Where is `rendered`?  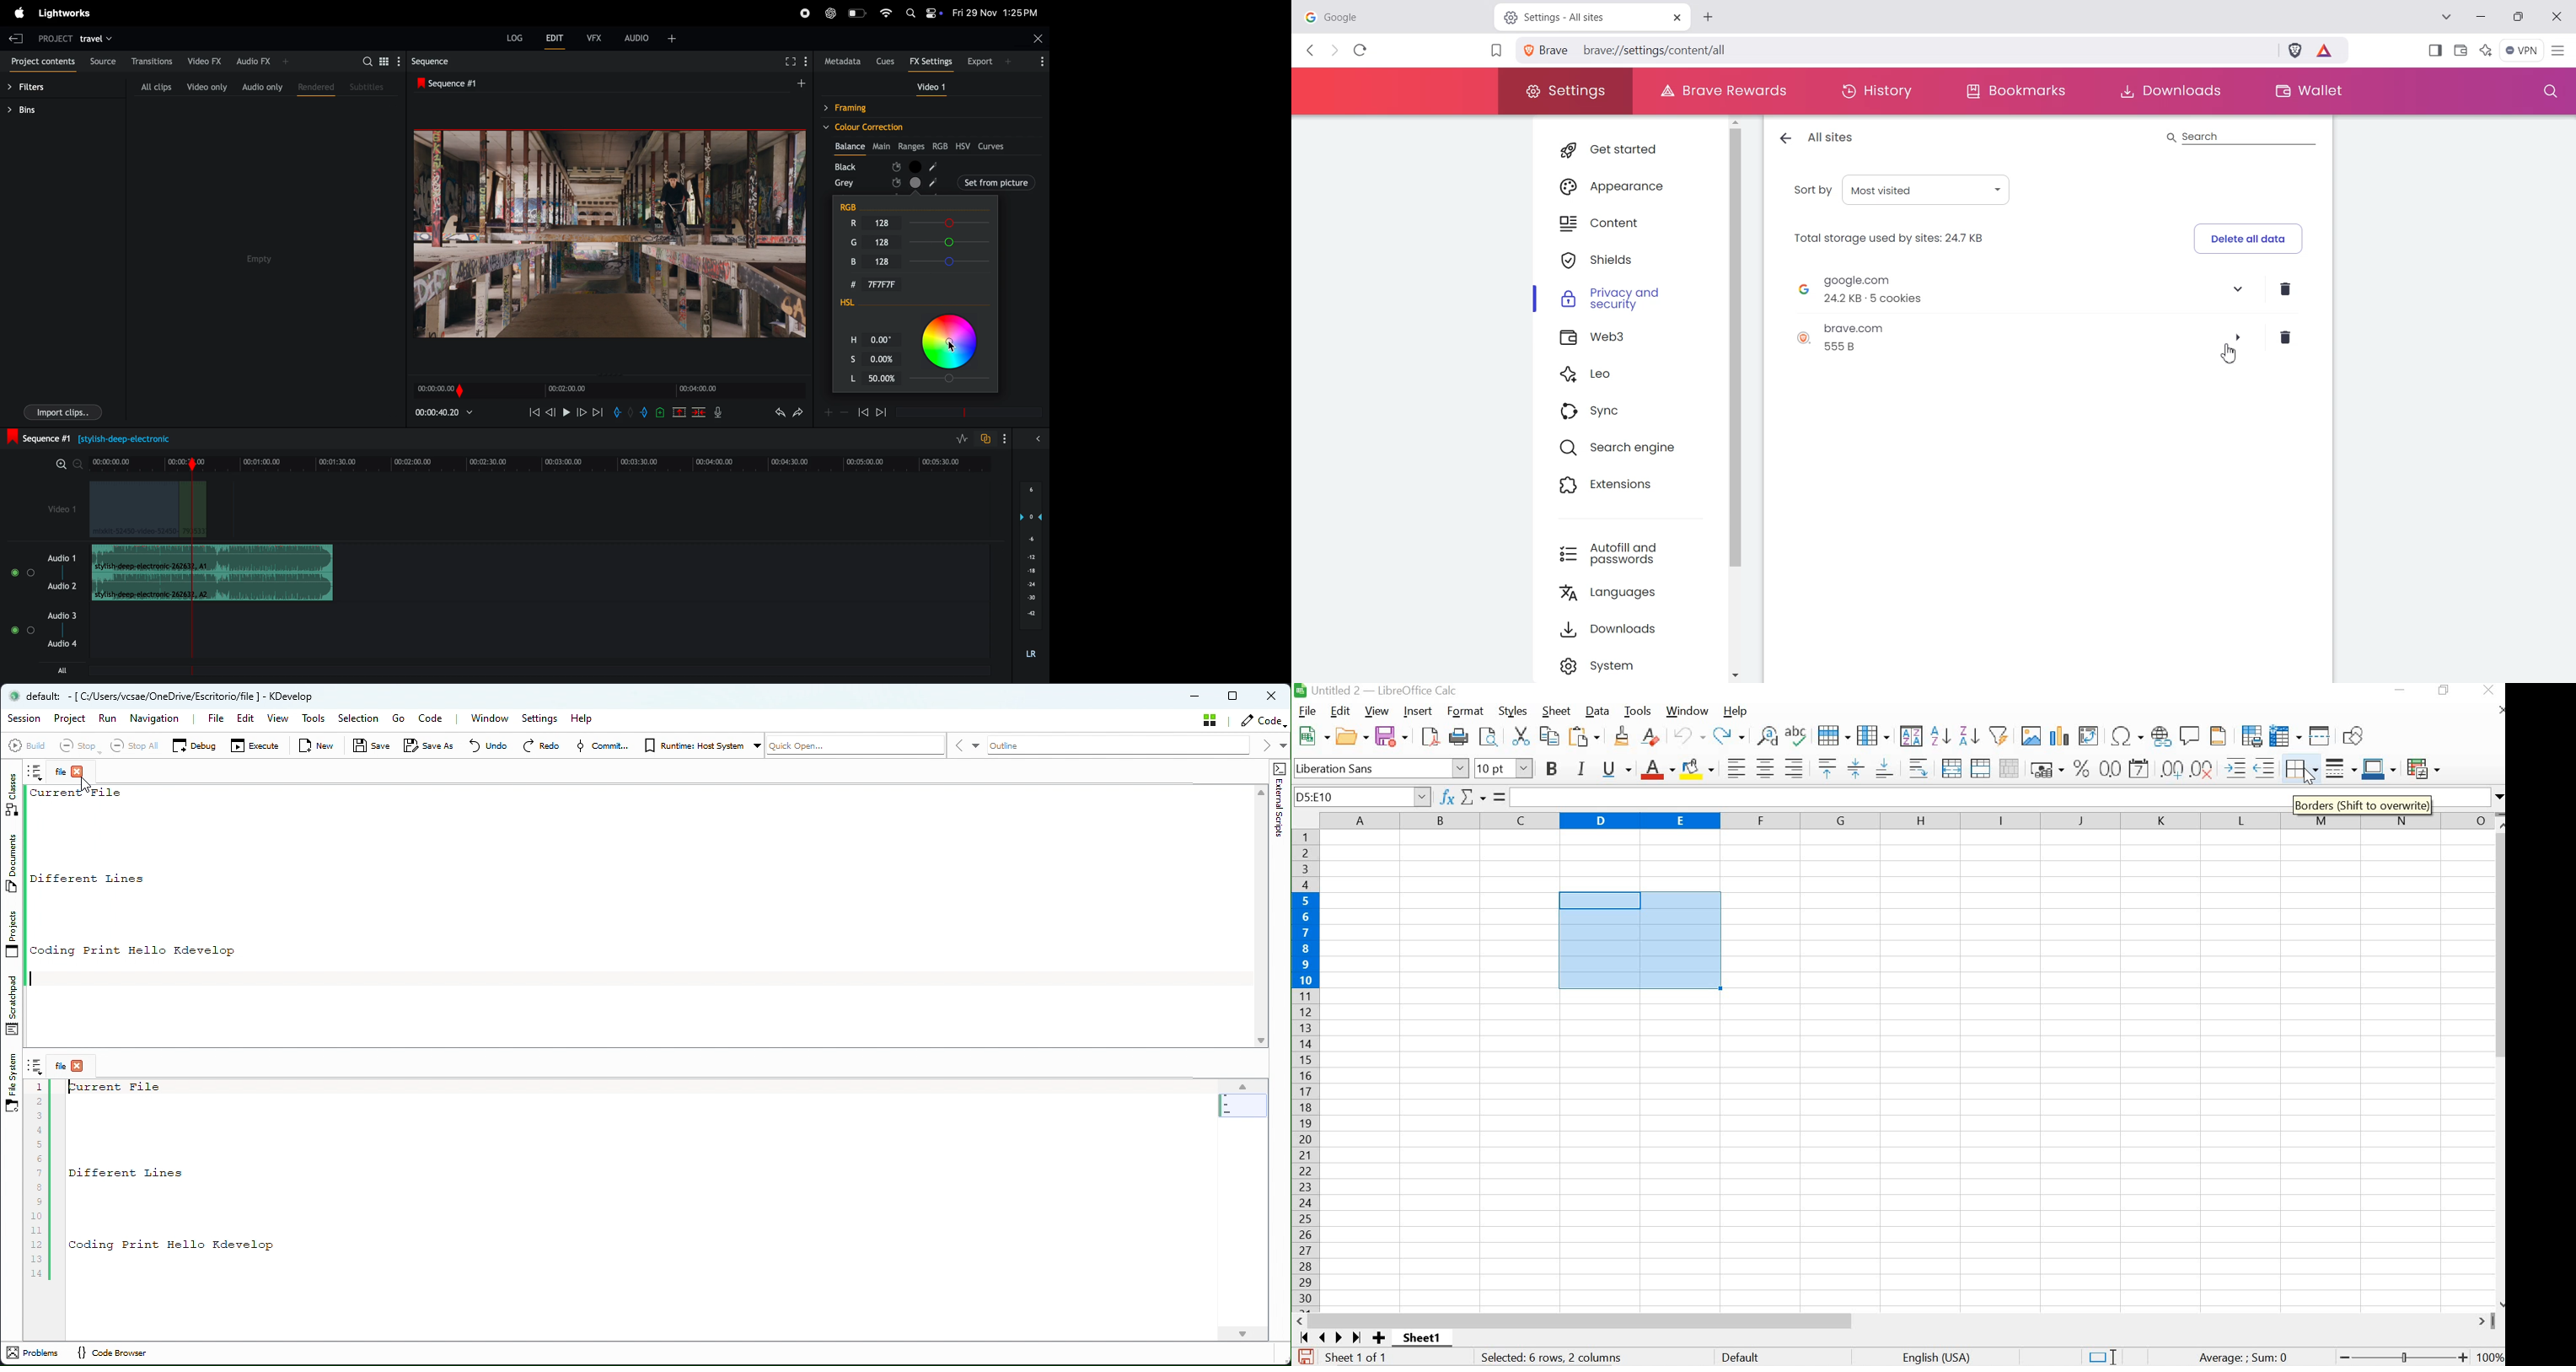
rendered is located at coordinates (316, 88).